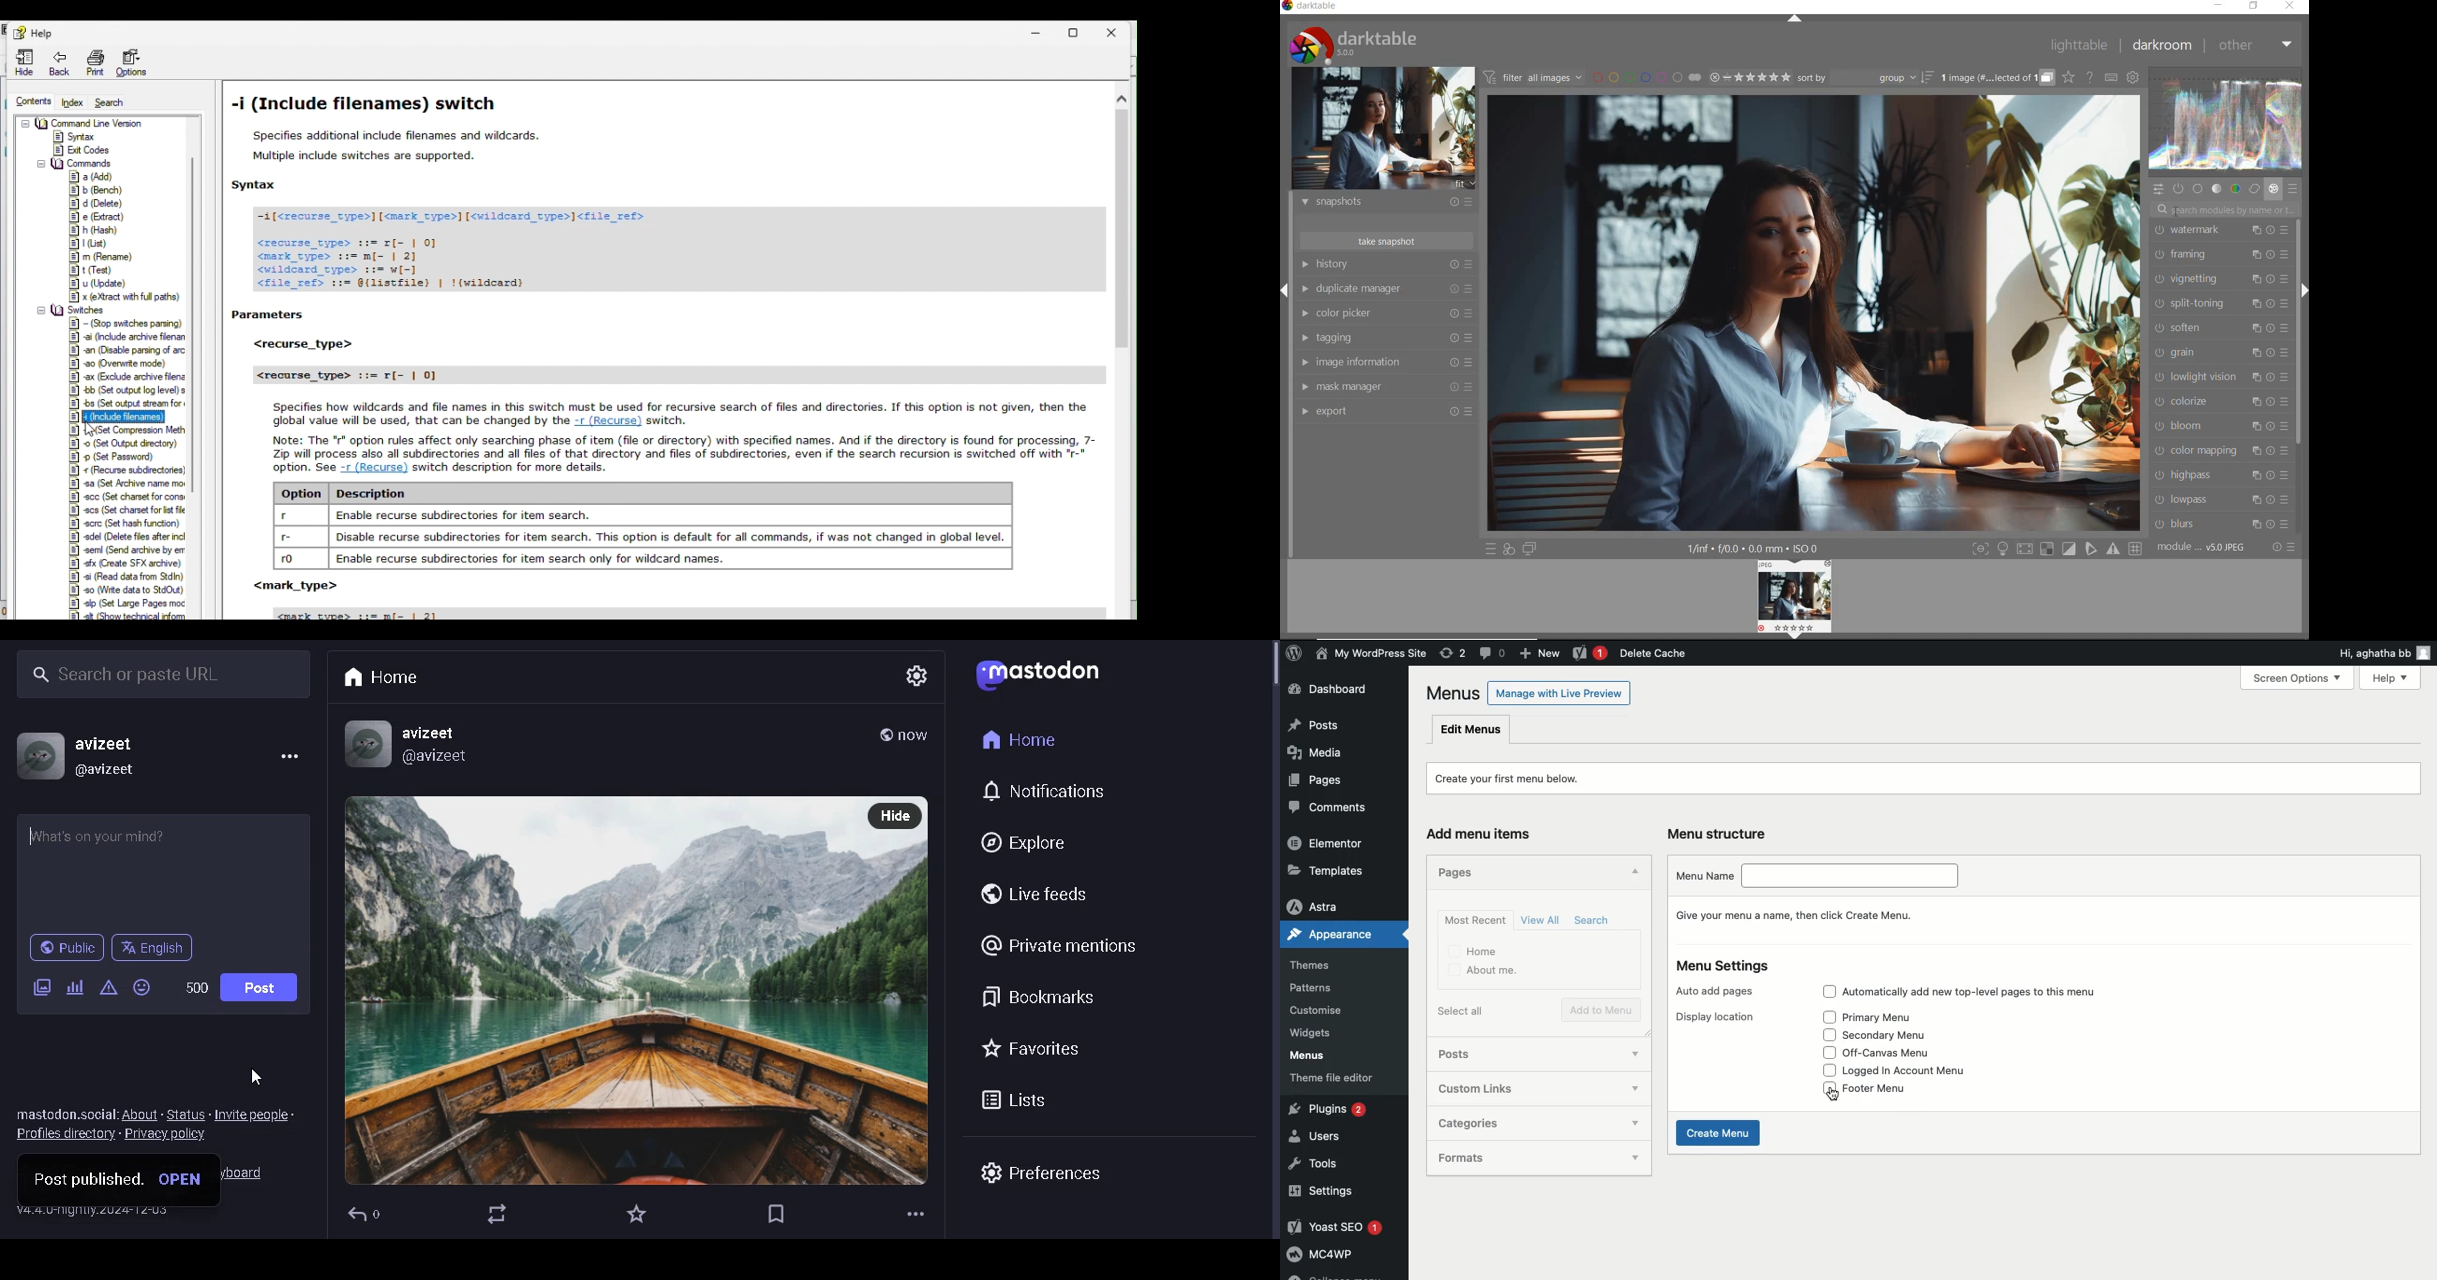 The width and height of the screenshot is (2464, 1288). Describe the element at coordinates (1515, 779) in the screenshot. I see `Create your first menu below` at that location.